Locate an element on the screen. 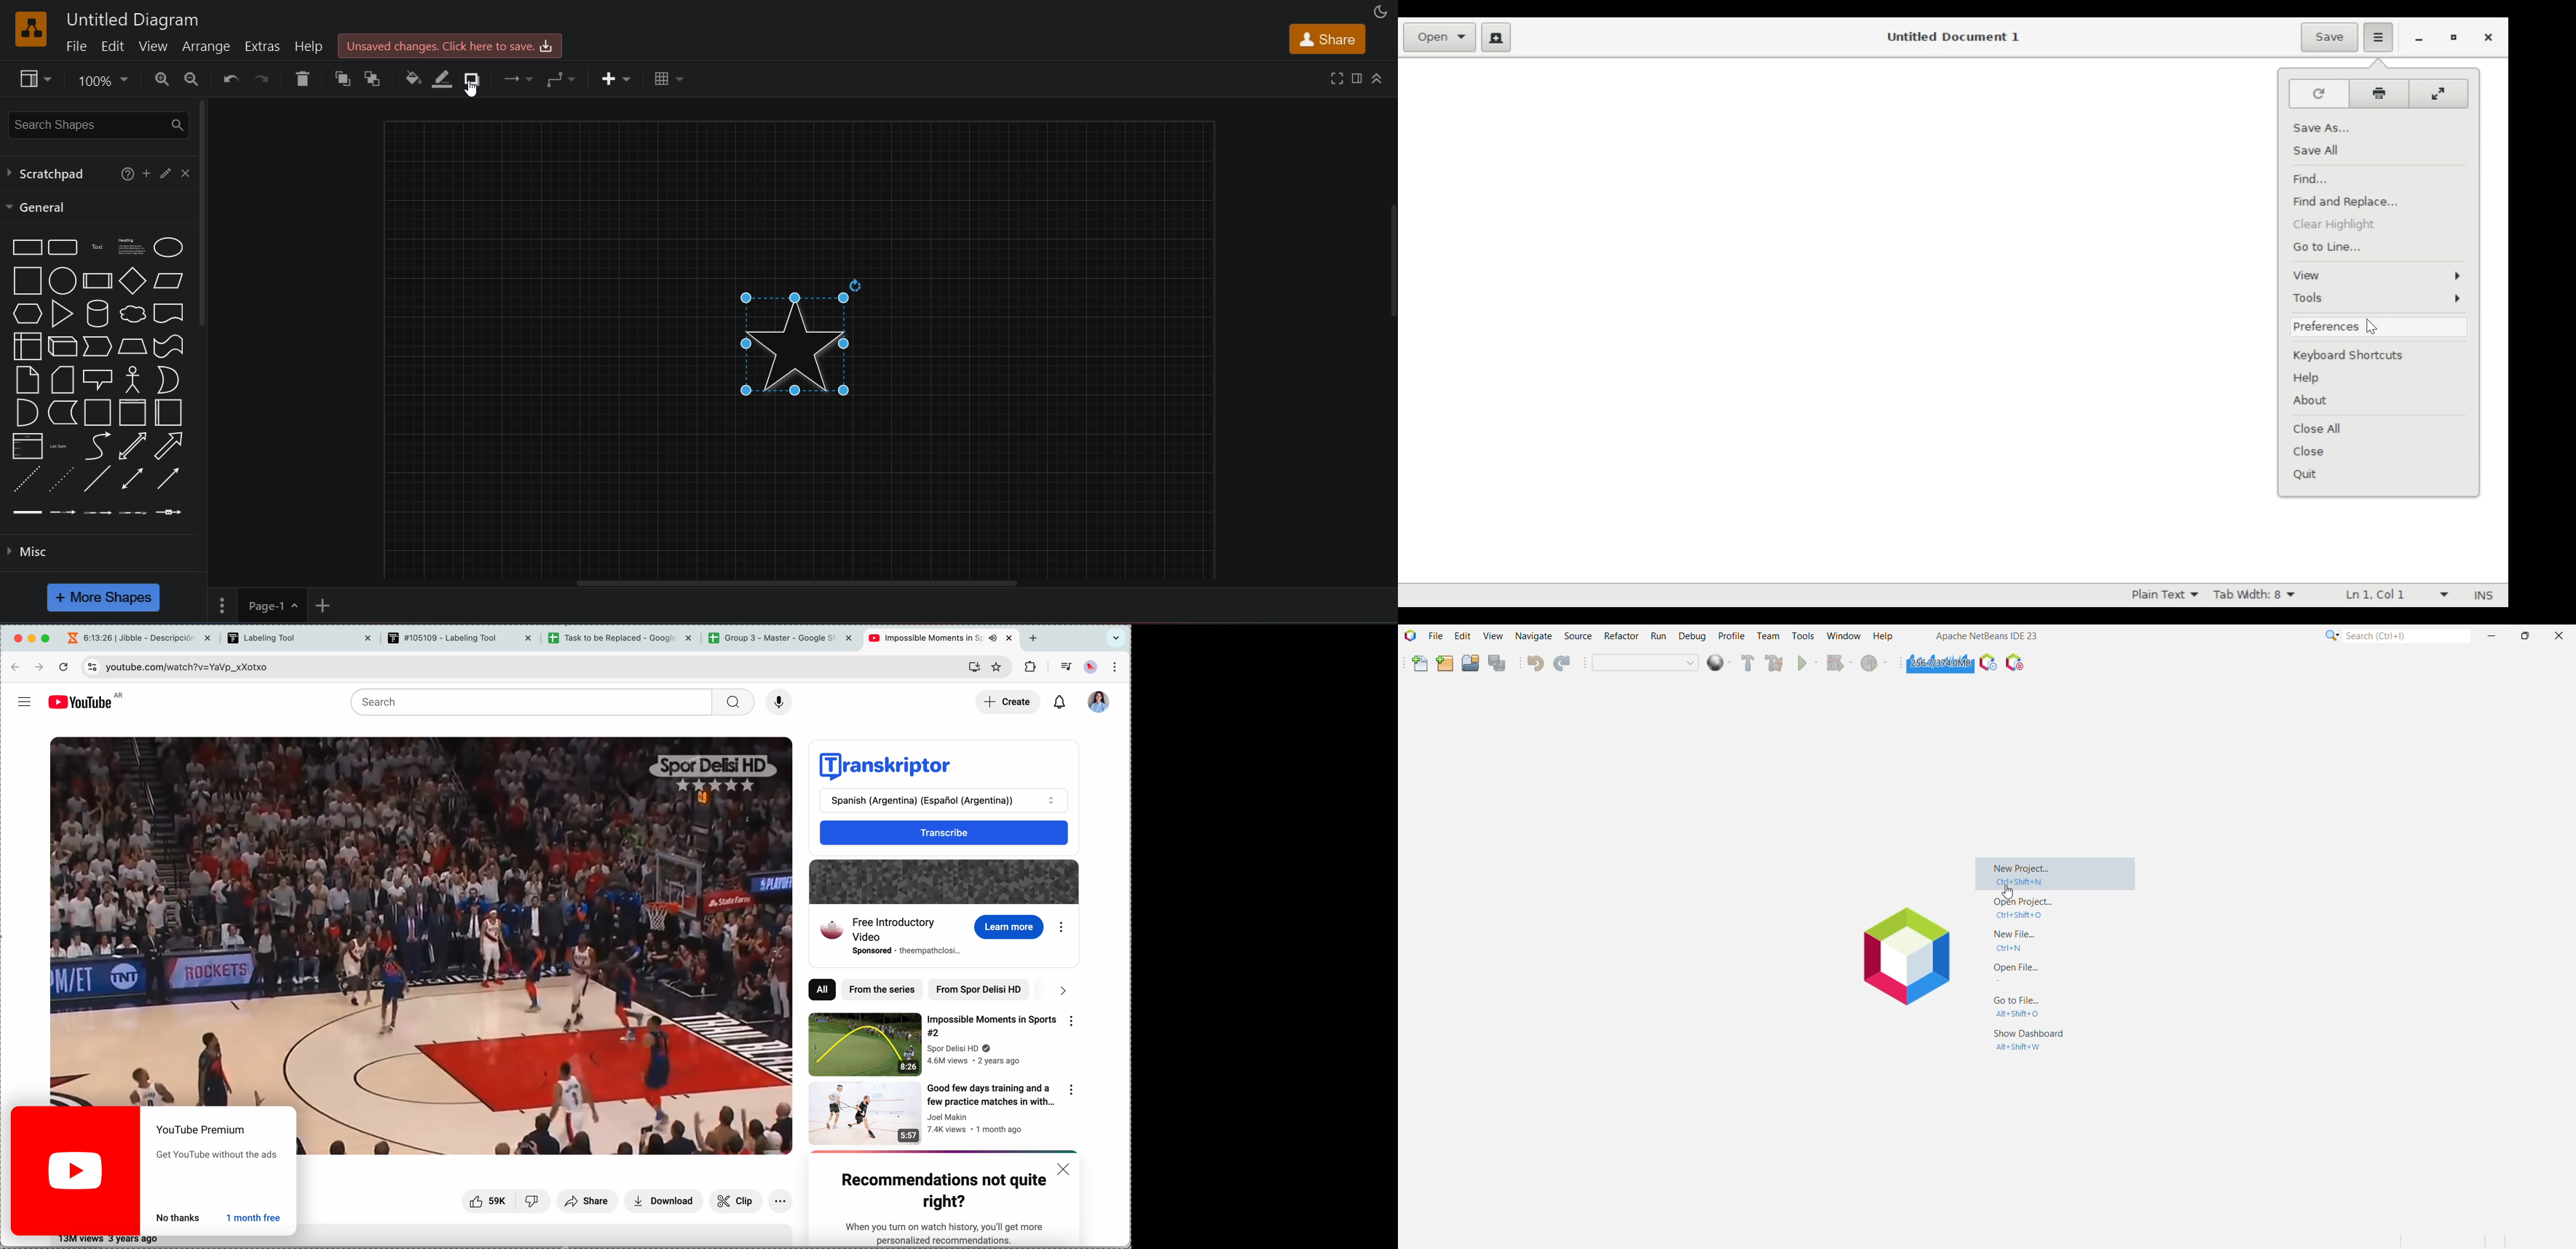 This screenshot has width=2576, height=1260. Profile is located at coordinates (1731, 636).